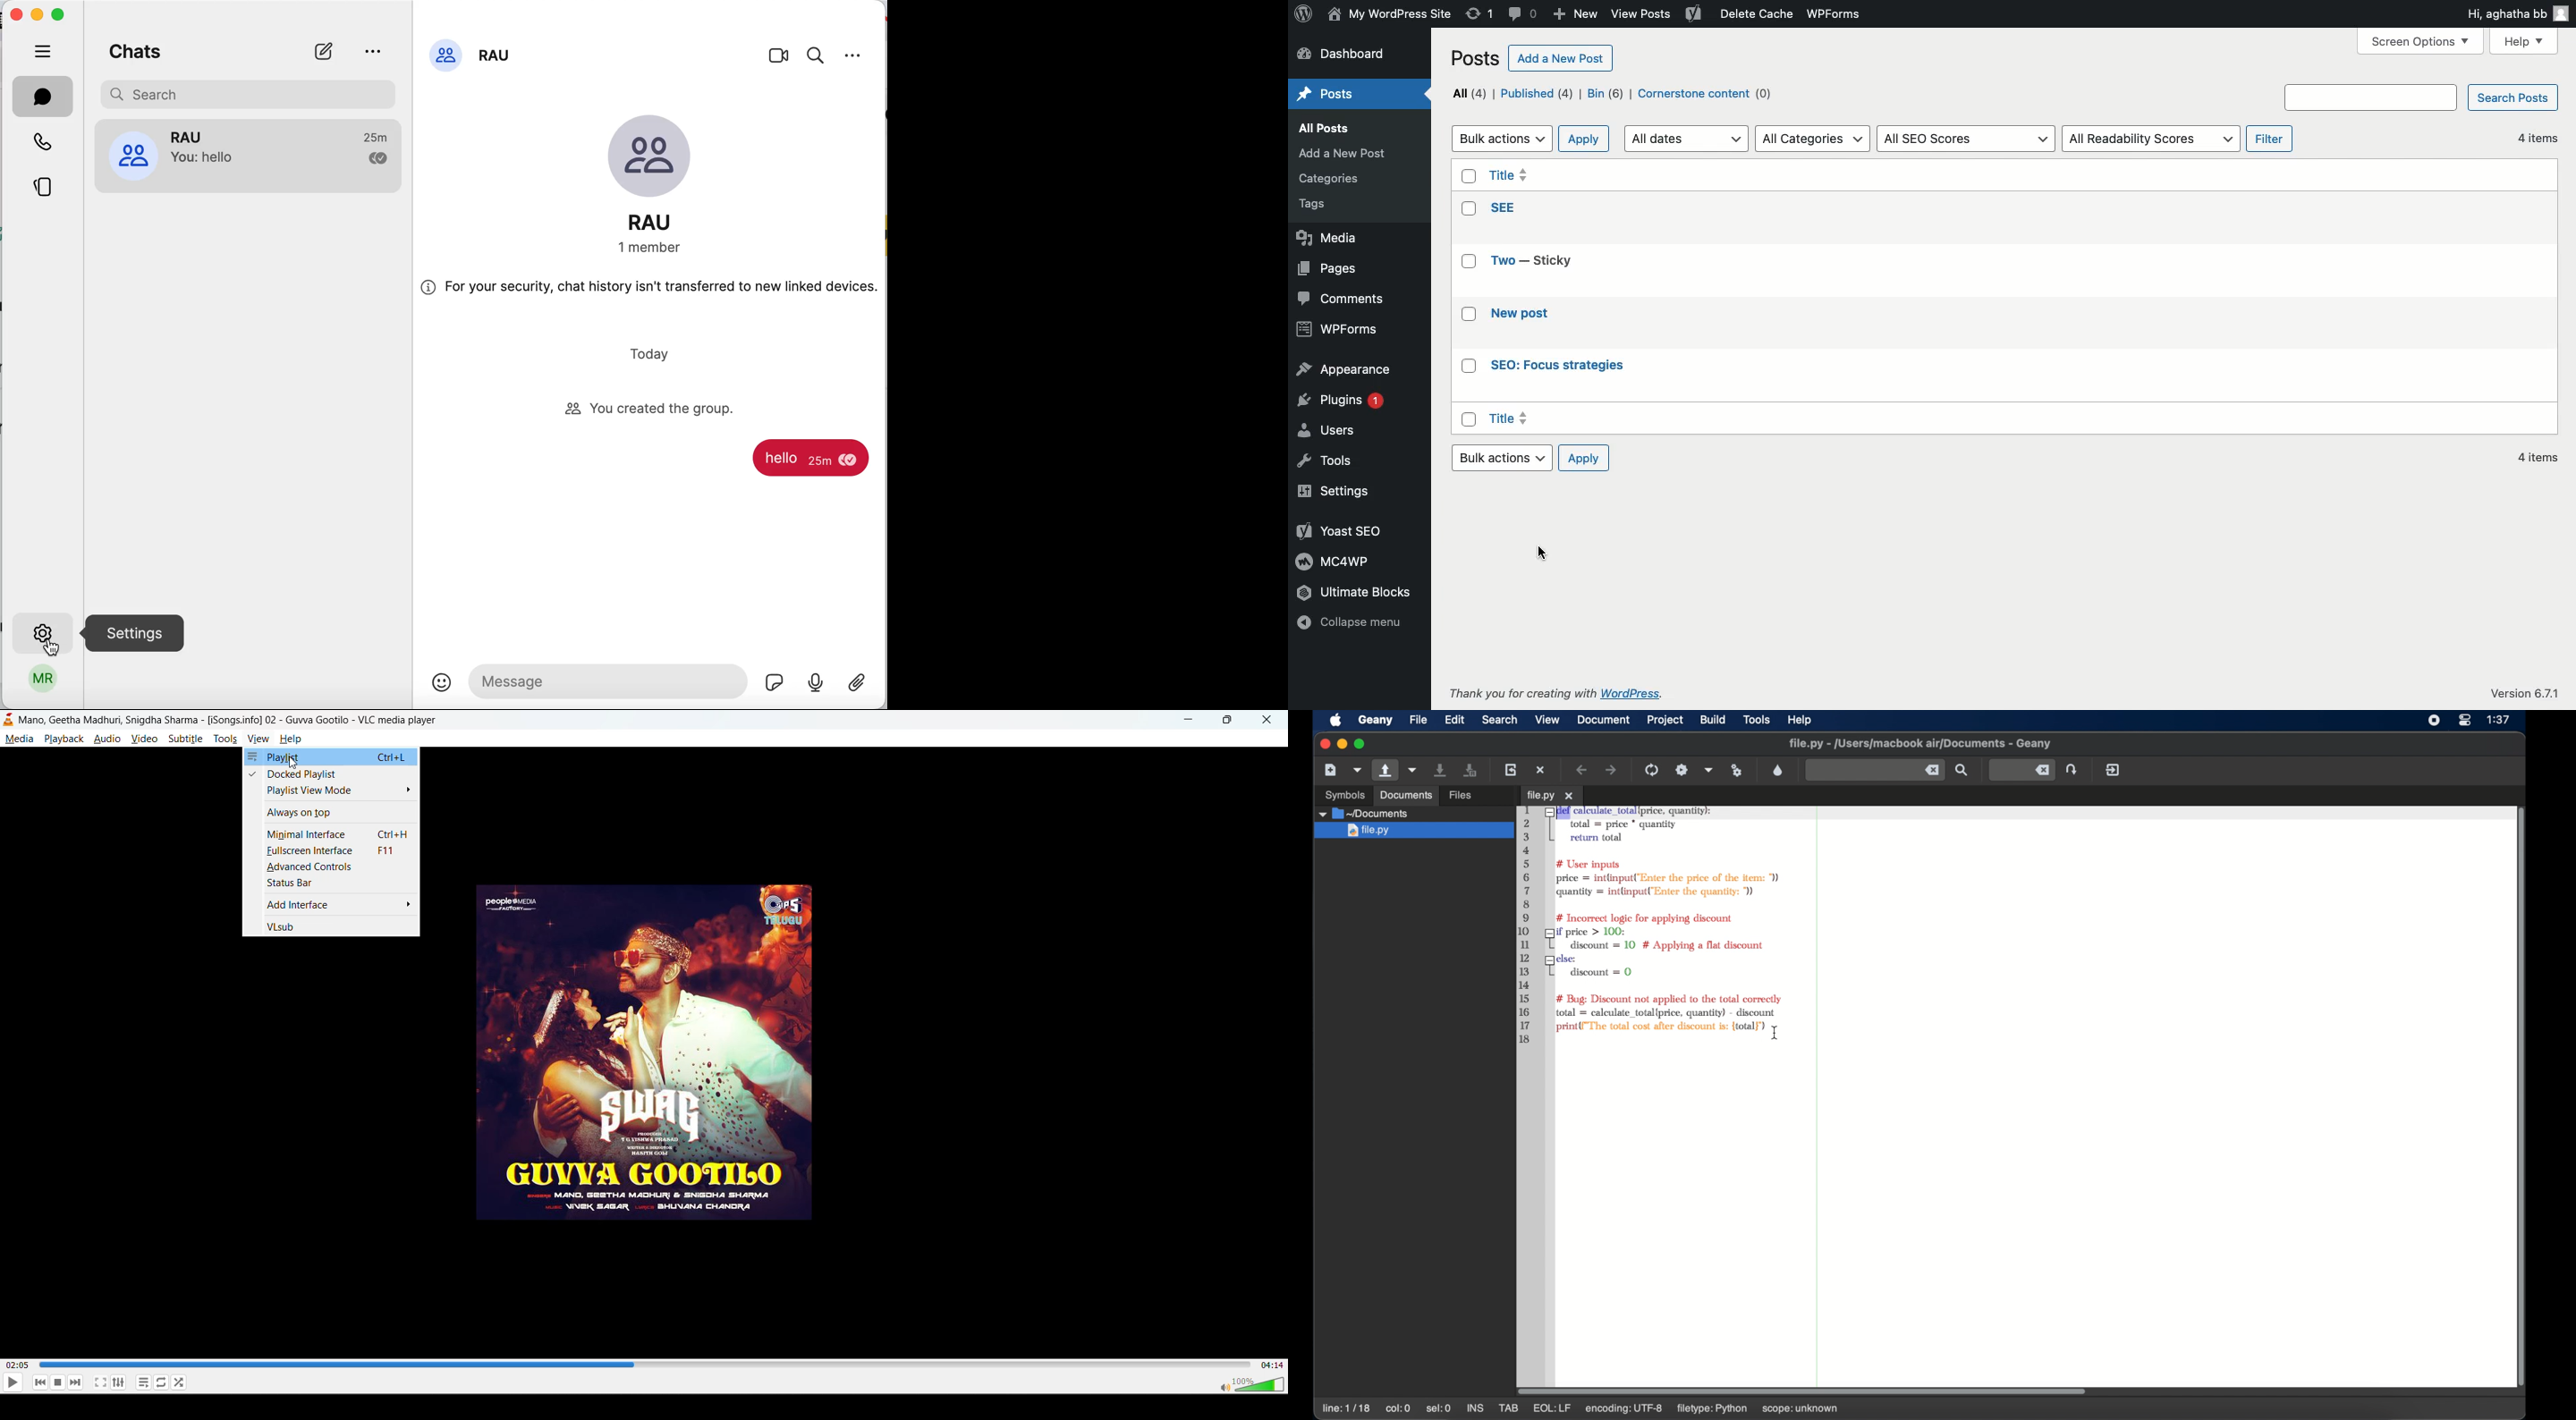 The height and width of the screenshot is (1428, 2576). What do you see at coordinates (332, 774) in the screenshot?
I see `docked playlist` at bounding box center [332, 774].